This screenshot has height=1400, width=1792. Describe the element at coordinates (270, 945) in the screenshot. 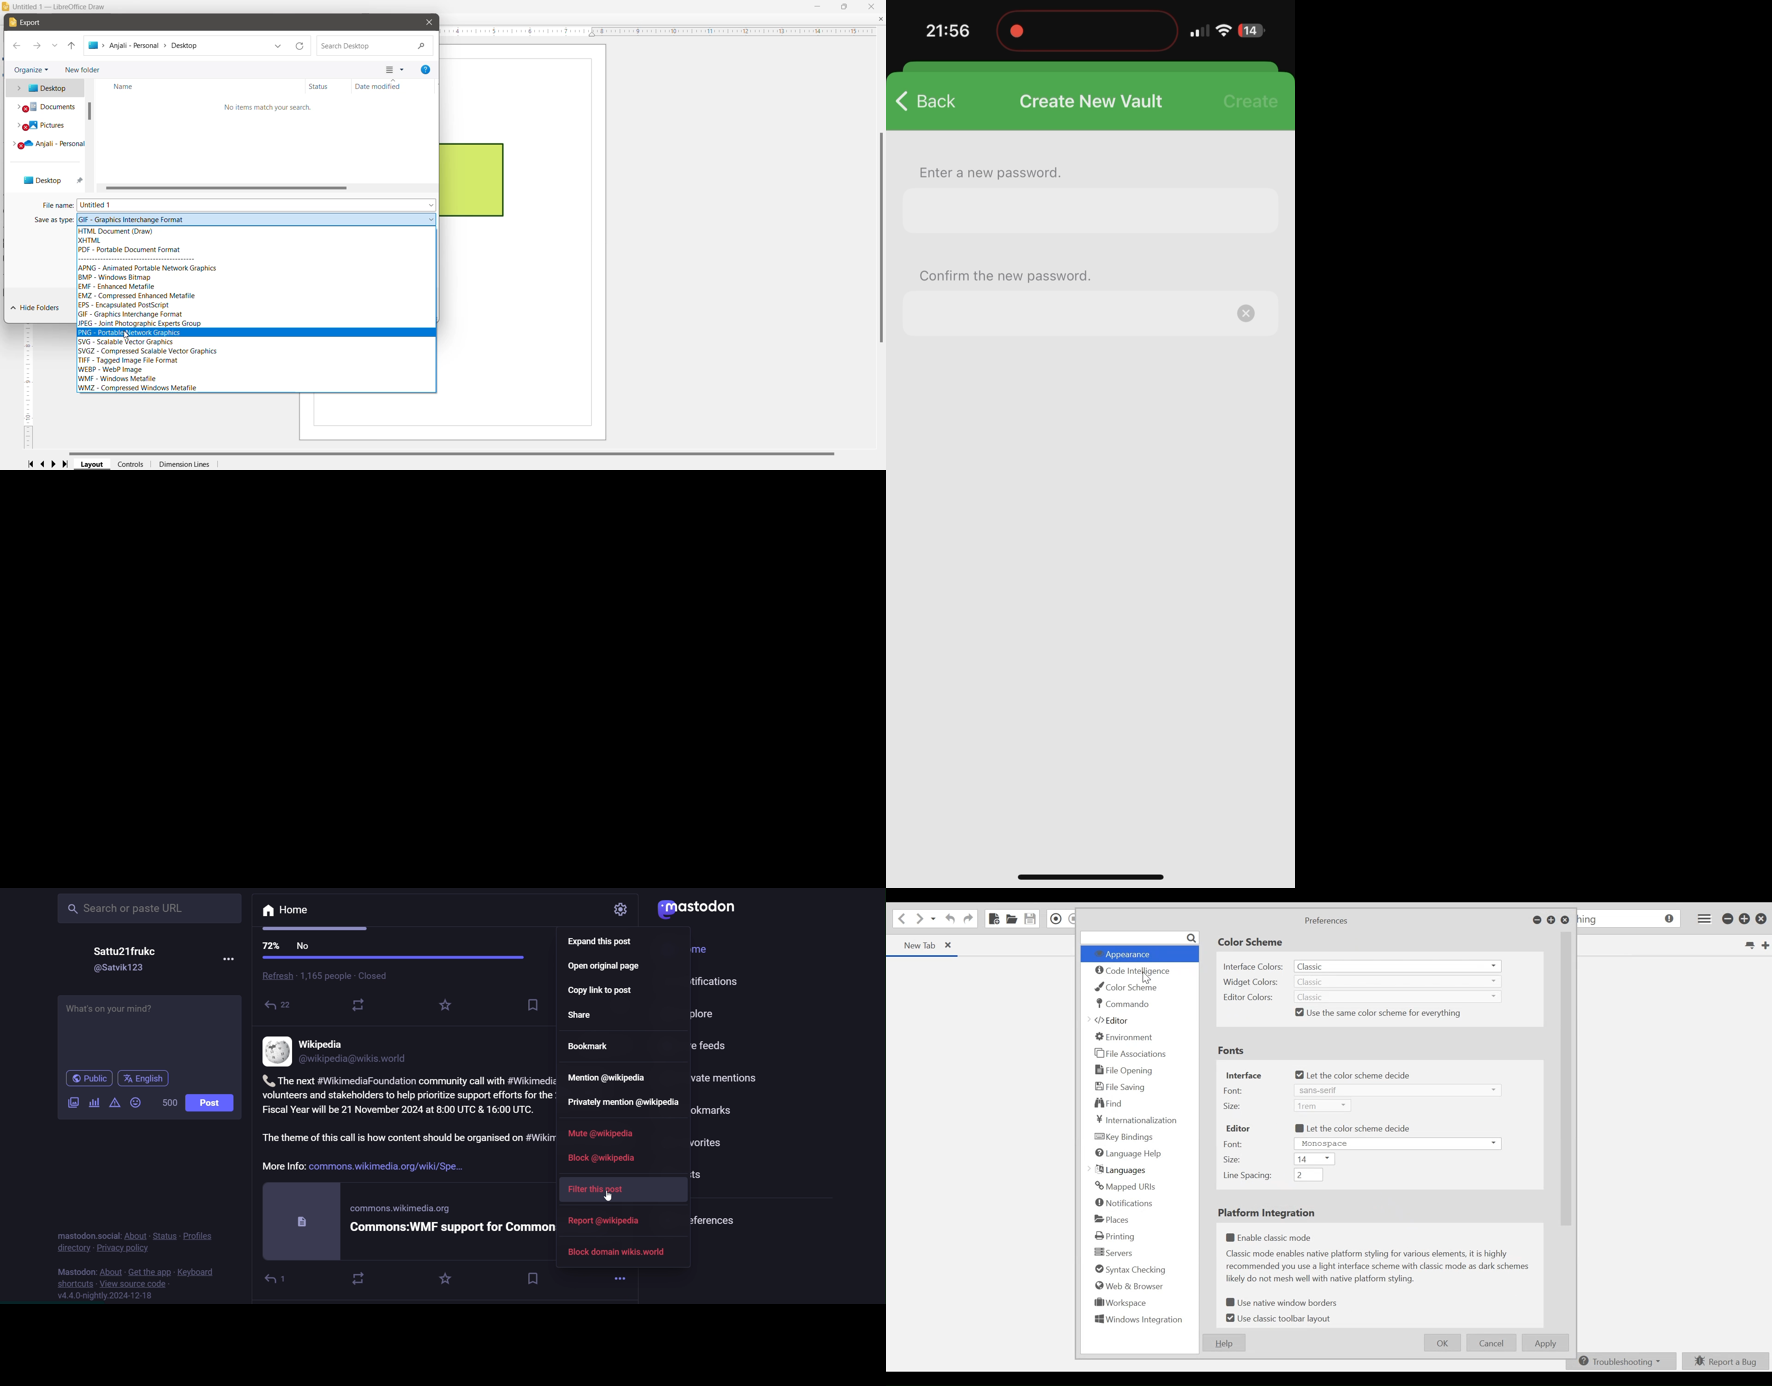

I see `72%` at that location.